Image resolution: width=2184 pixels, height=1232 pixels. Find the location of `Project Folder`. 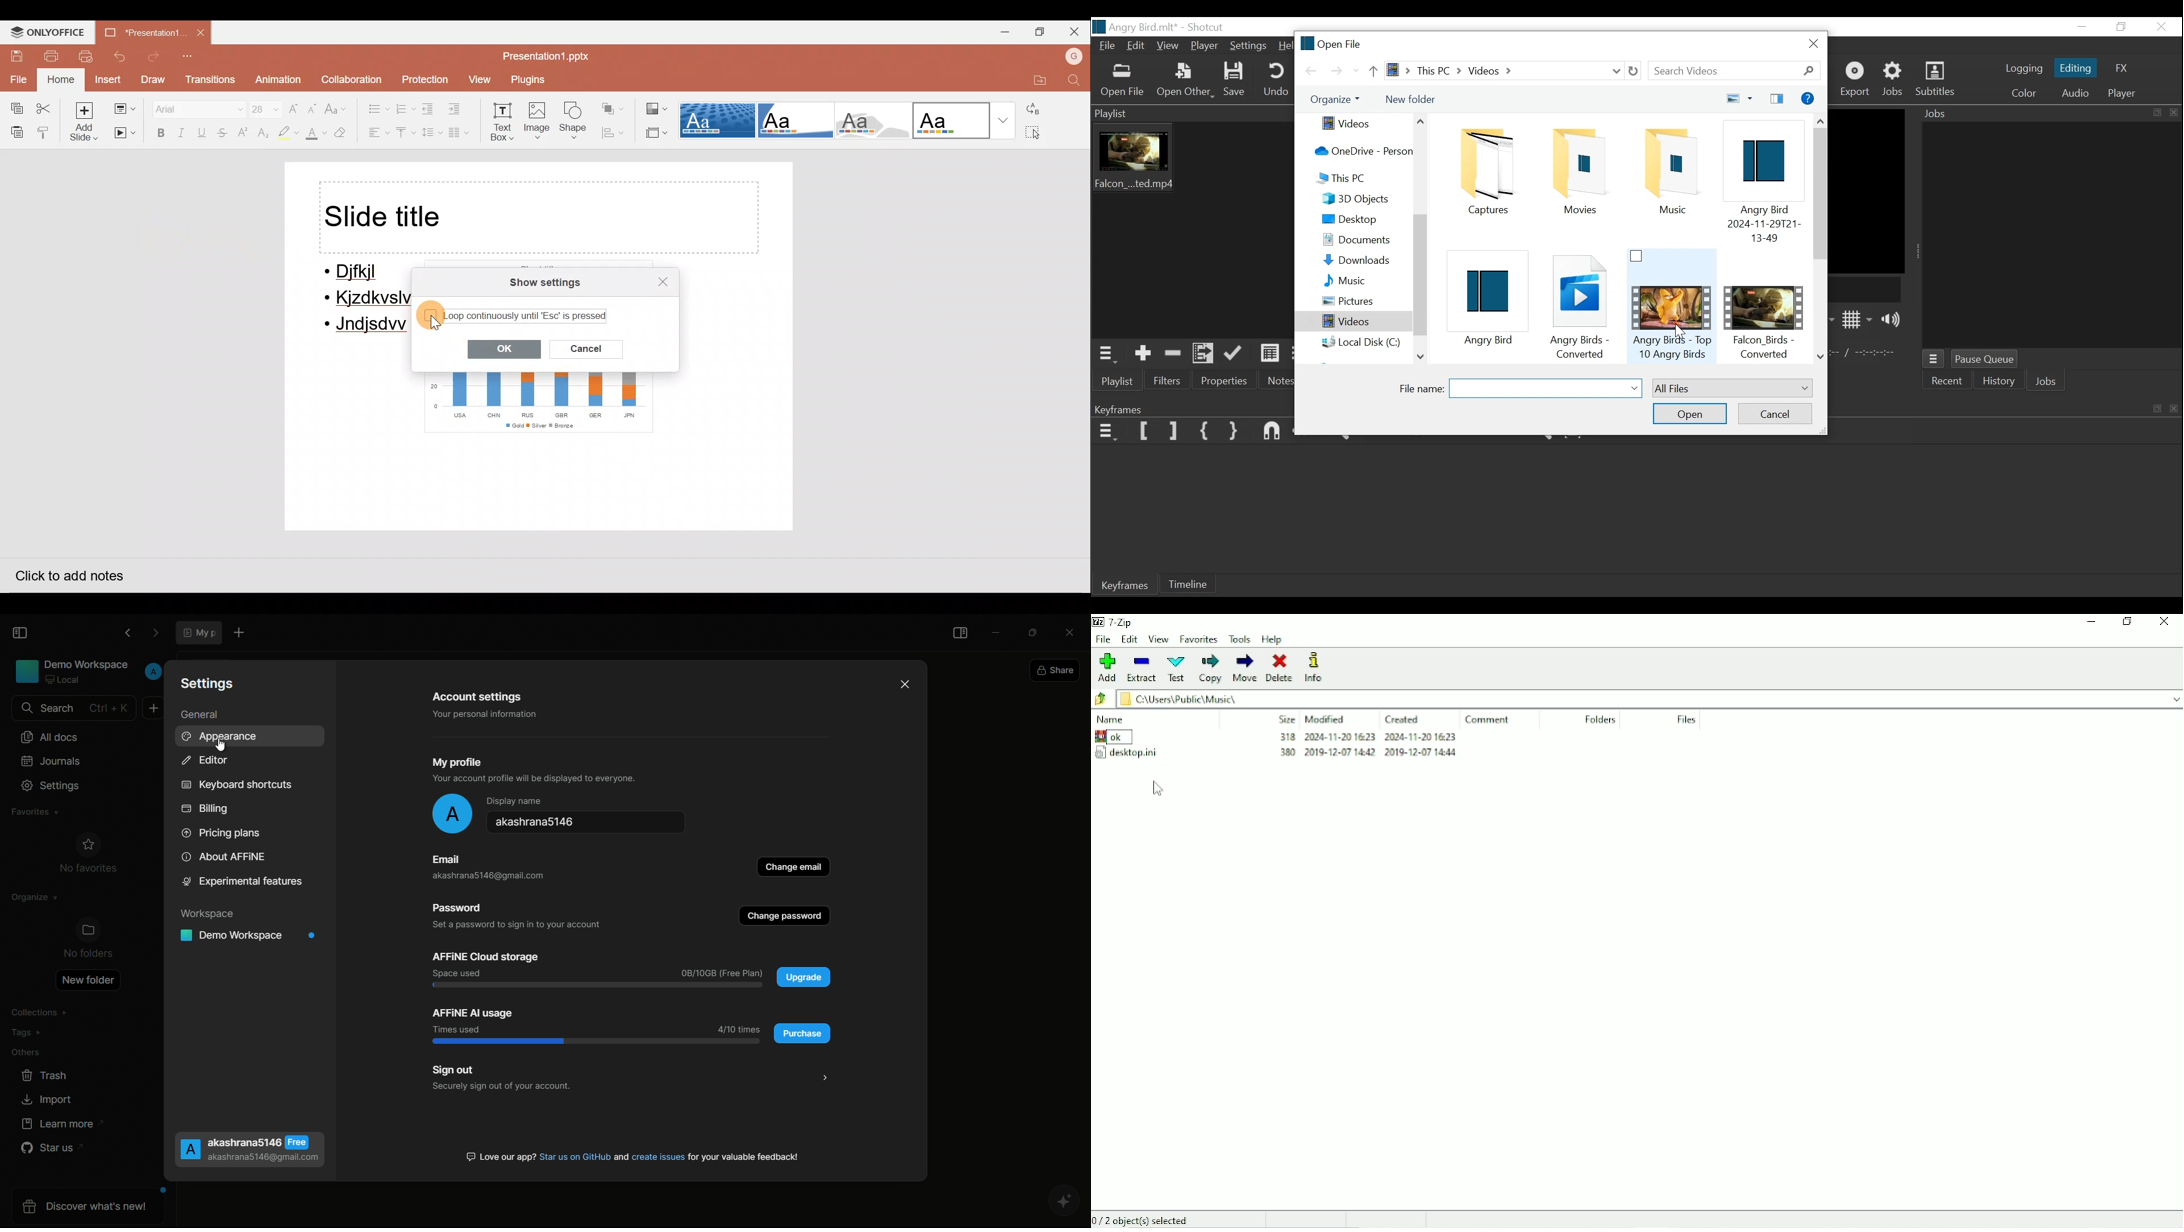

Project Folder is located at coordinates (1672, 171).